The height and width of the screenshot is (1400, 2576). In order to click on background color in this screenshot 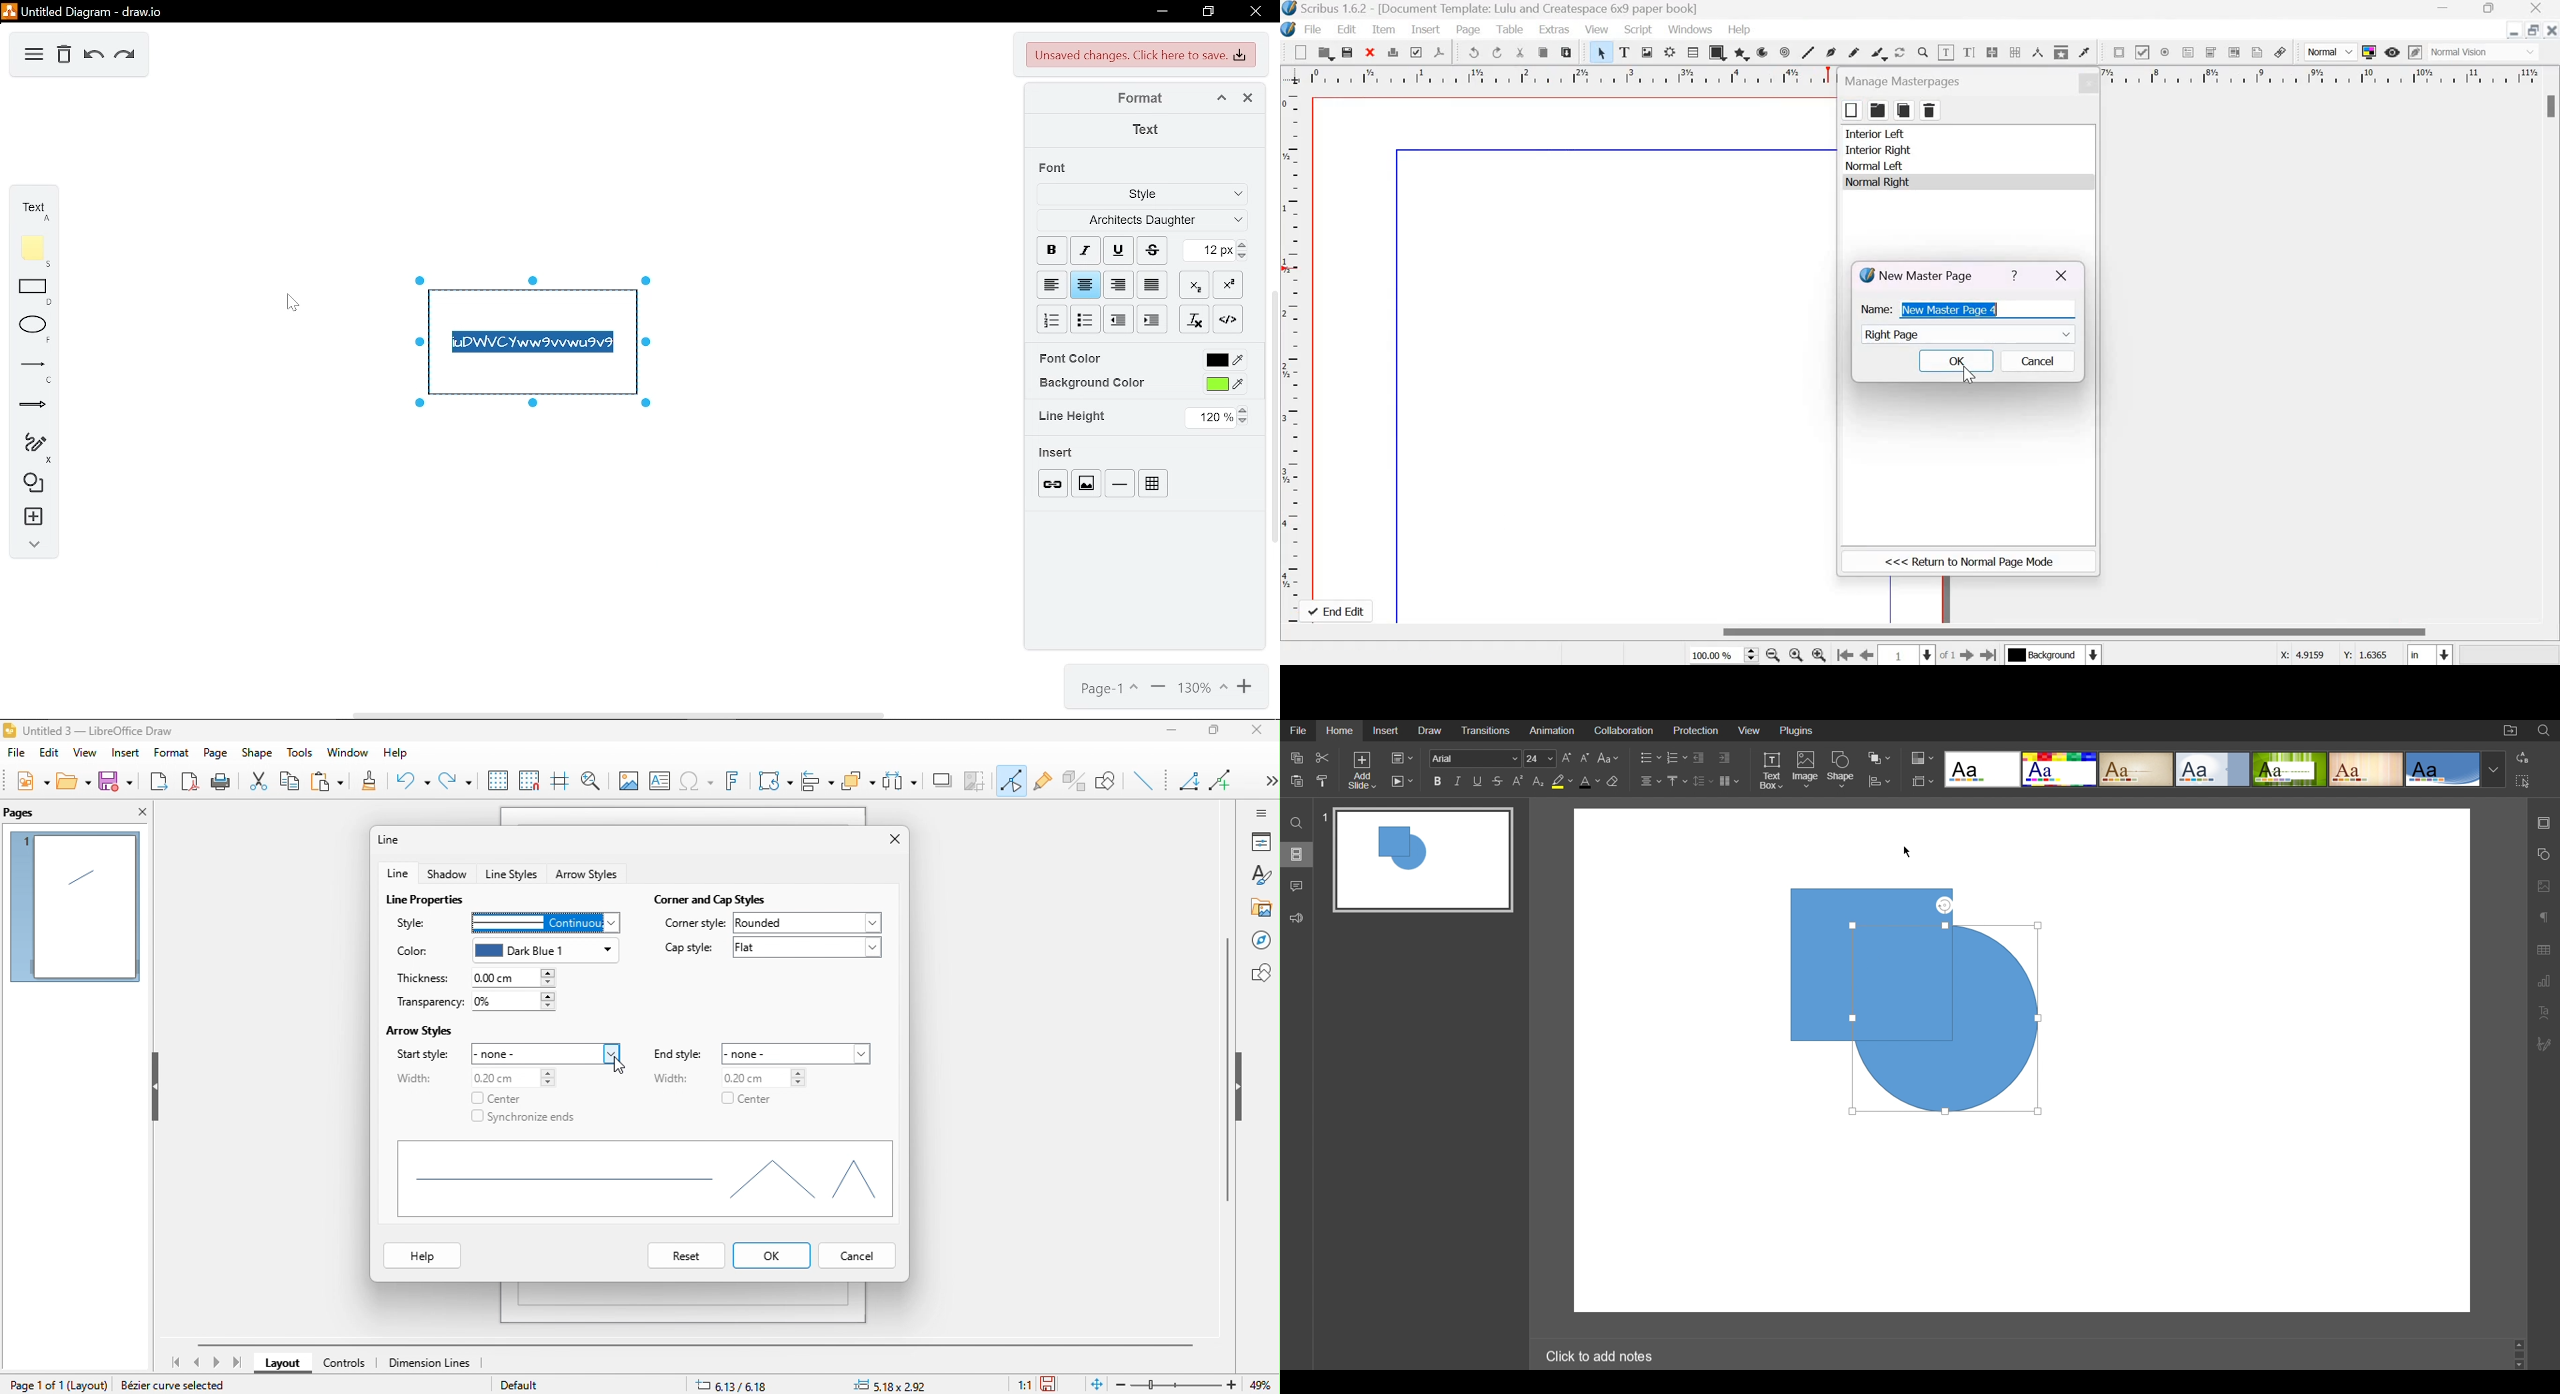, I will do `click(1091, 382)`.